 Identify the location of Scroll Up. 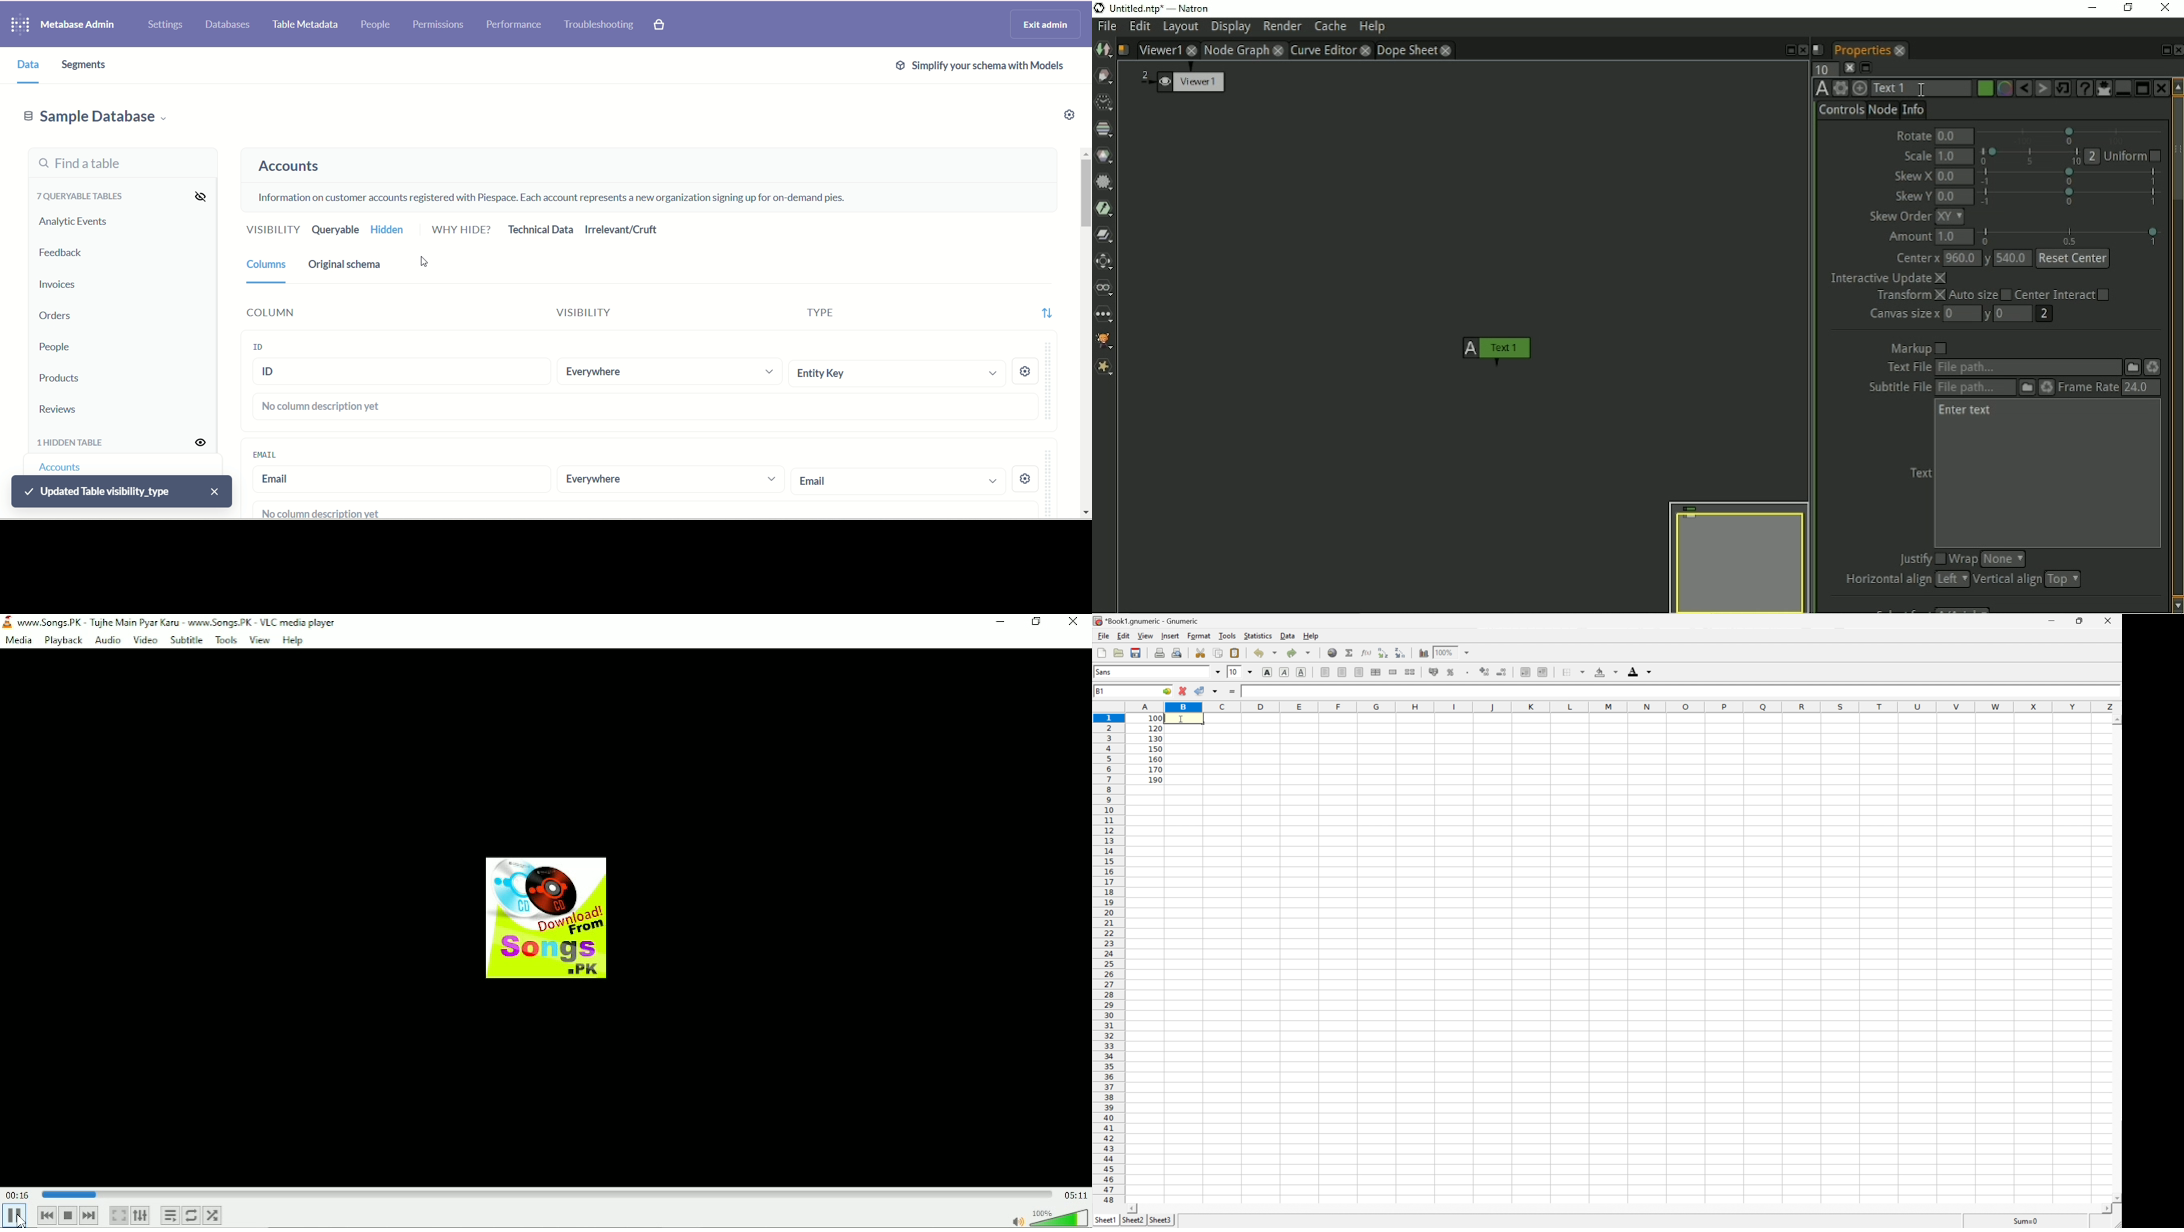
(2116, 719).